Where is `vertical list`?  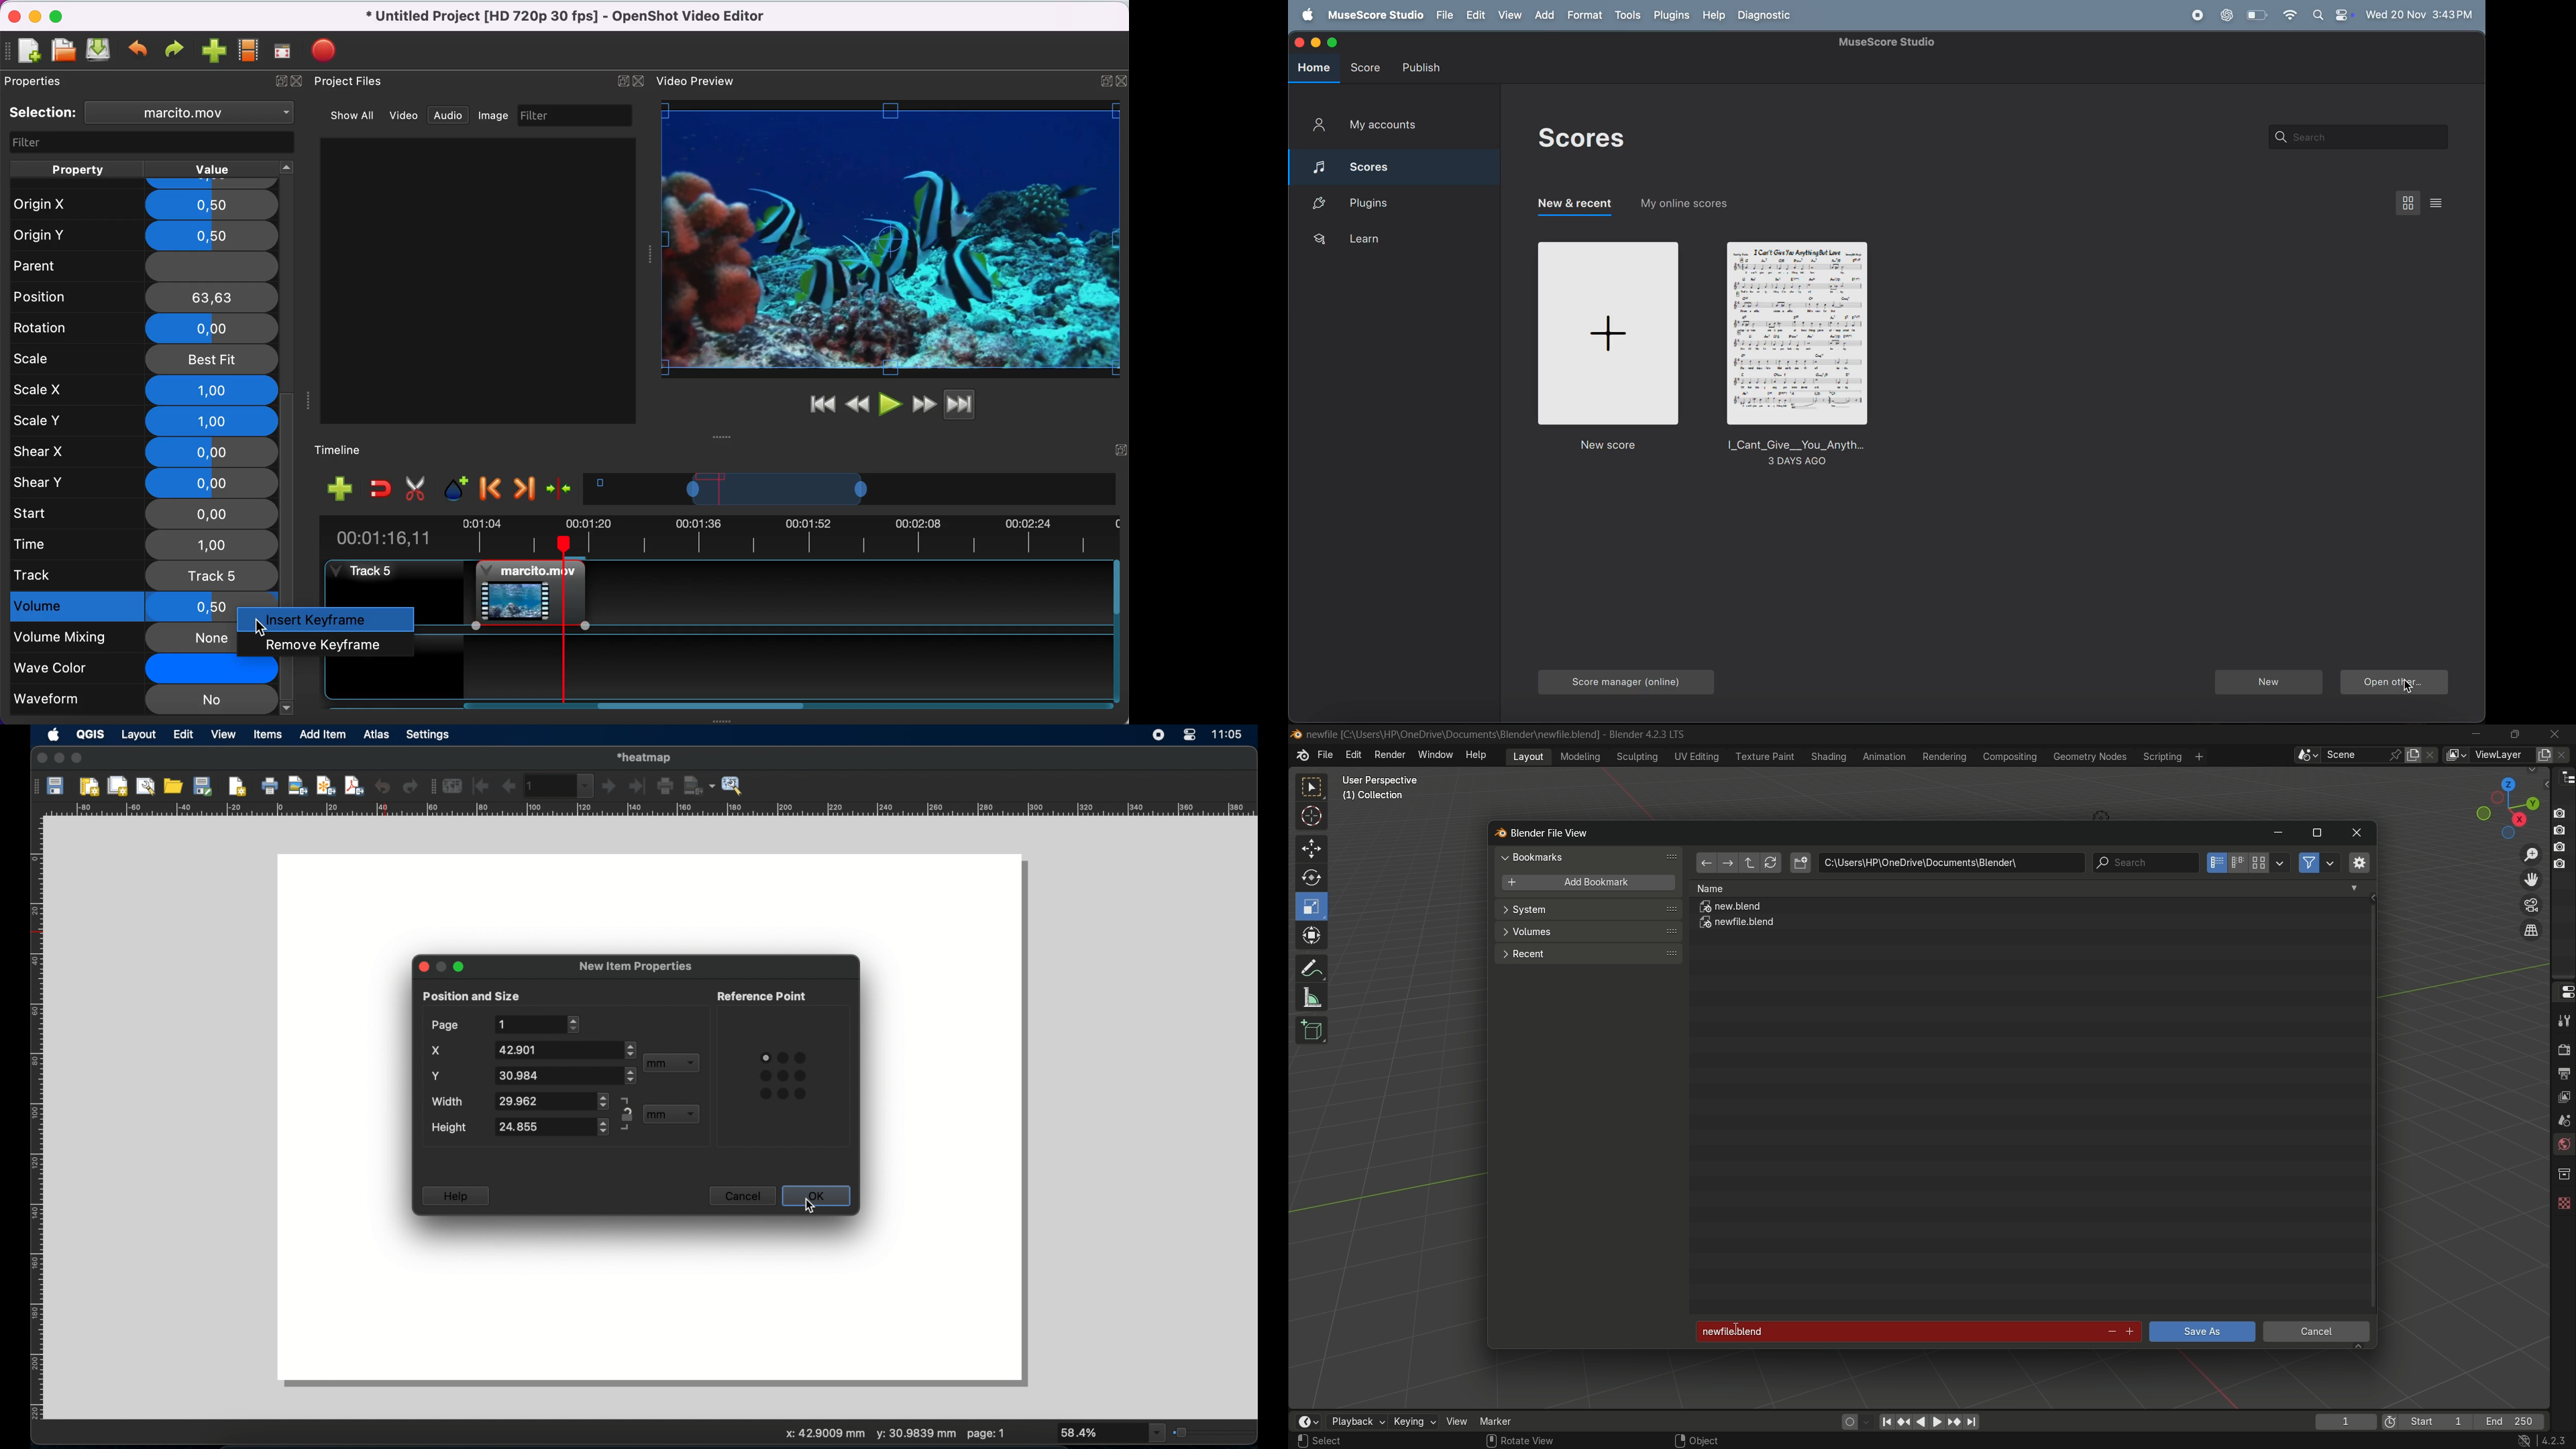 vertical list is located at coordinates (2215, 863).